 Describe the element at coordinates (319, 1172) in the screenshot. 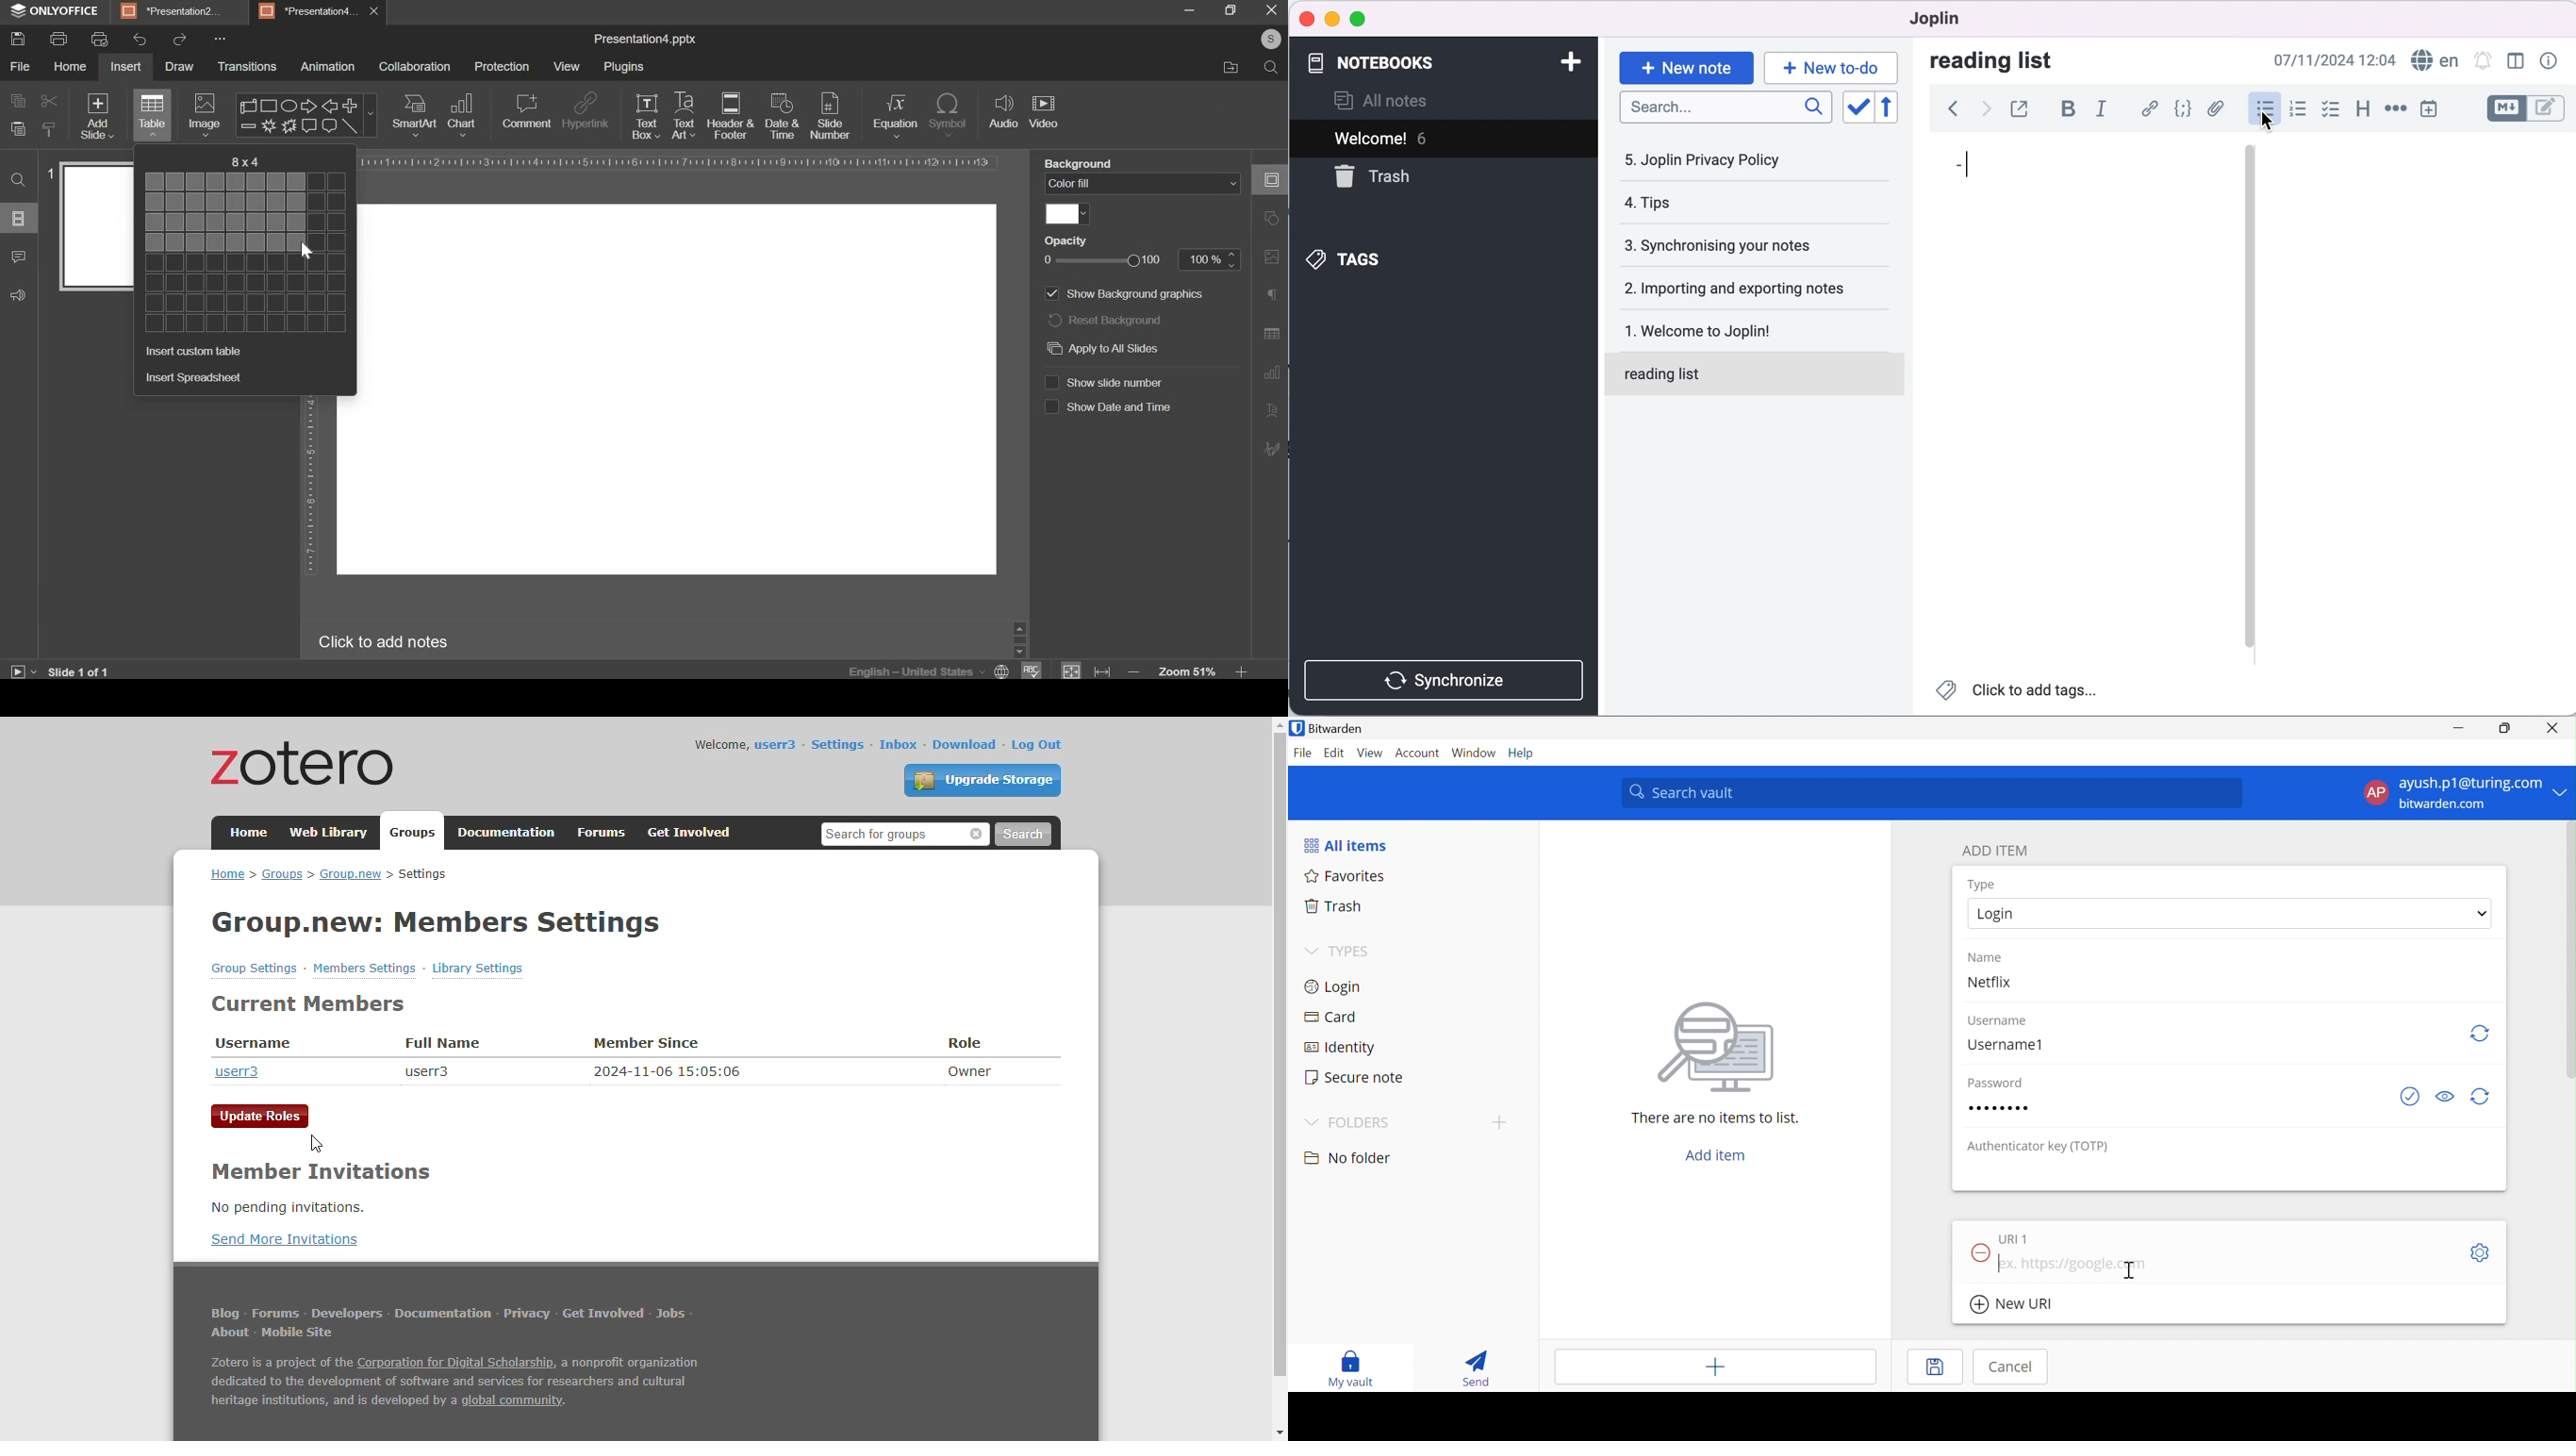

I see `member invitations` at that location.